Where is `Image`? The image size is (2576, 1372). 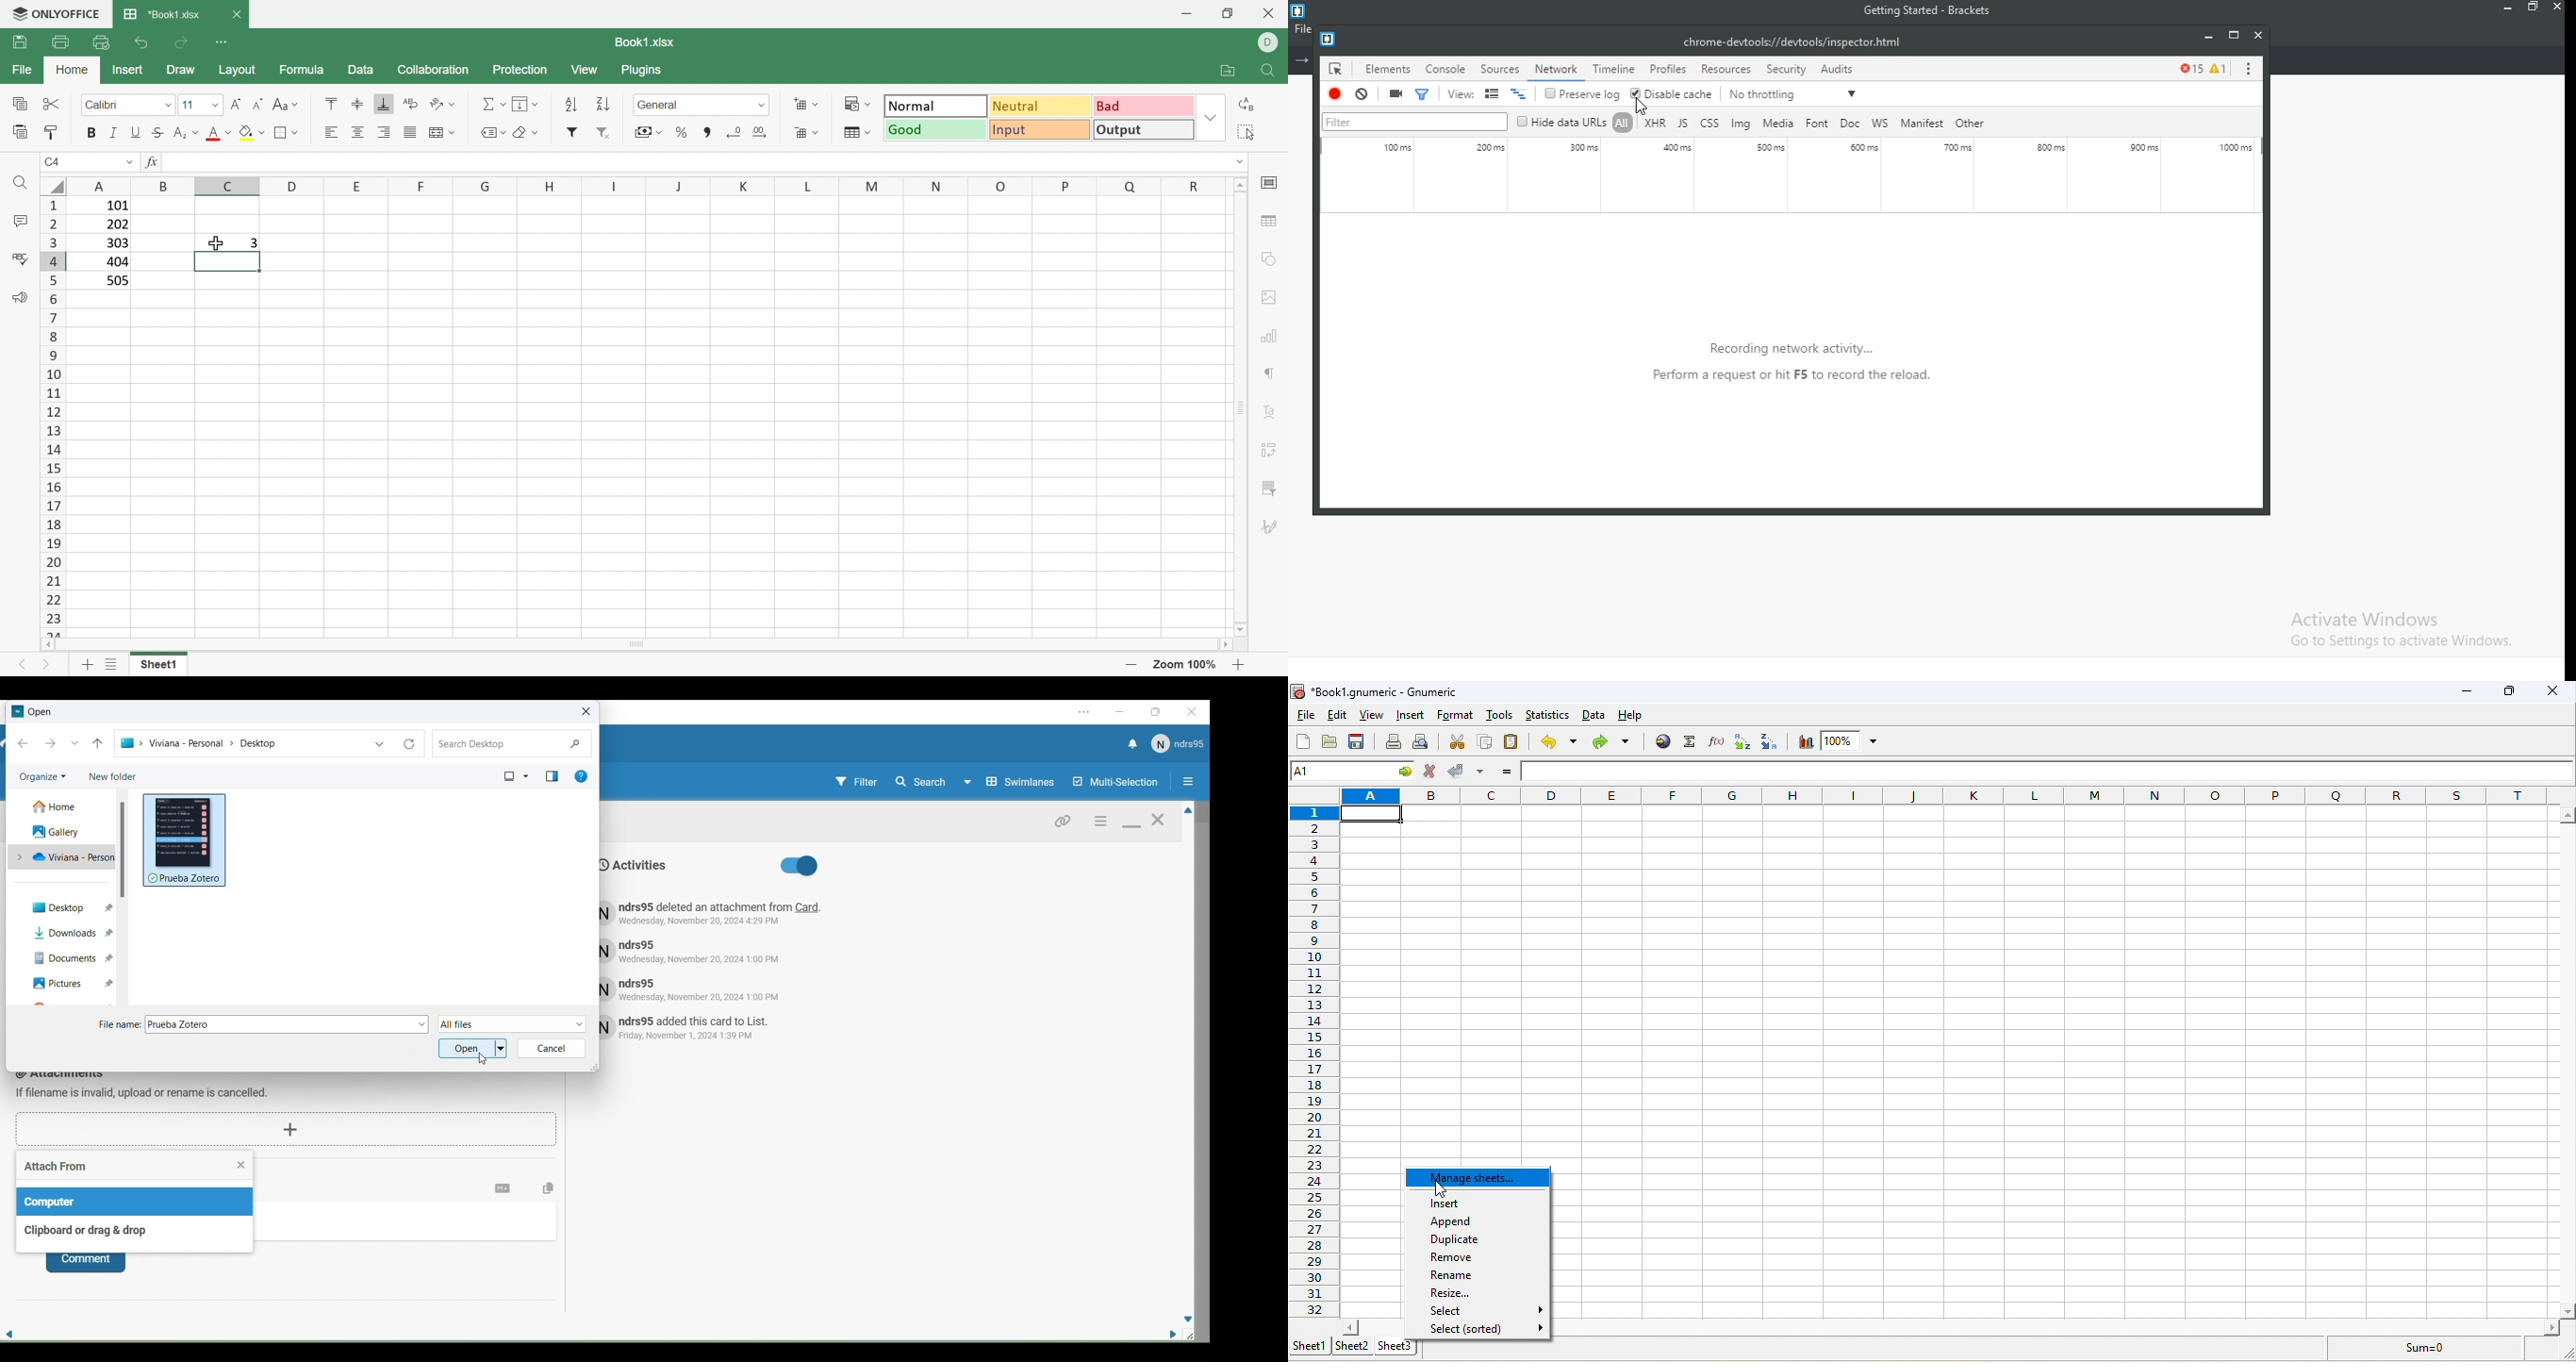
Image is located at coordinates (185, 840).